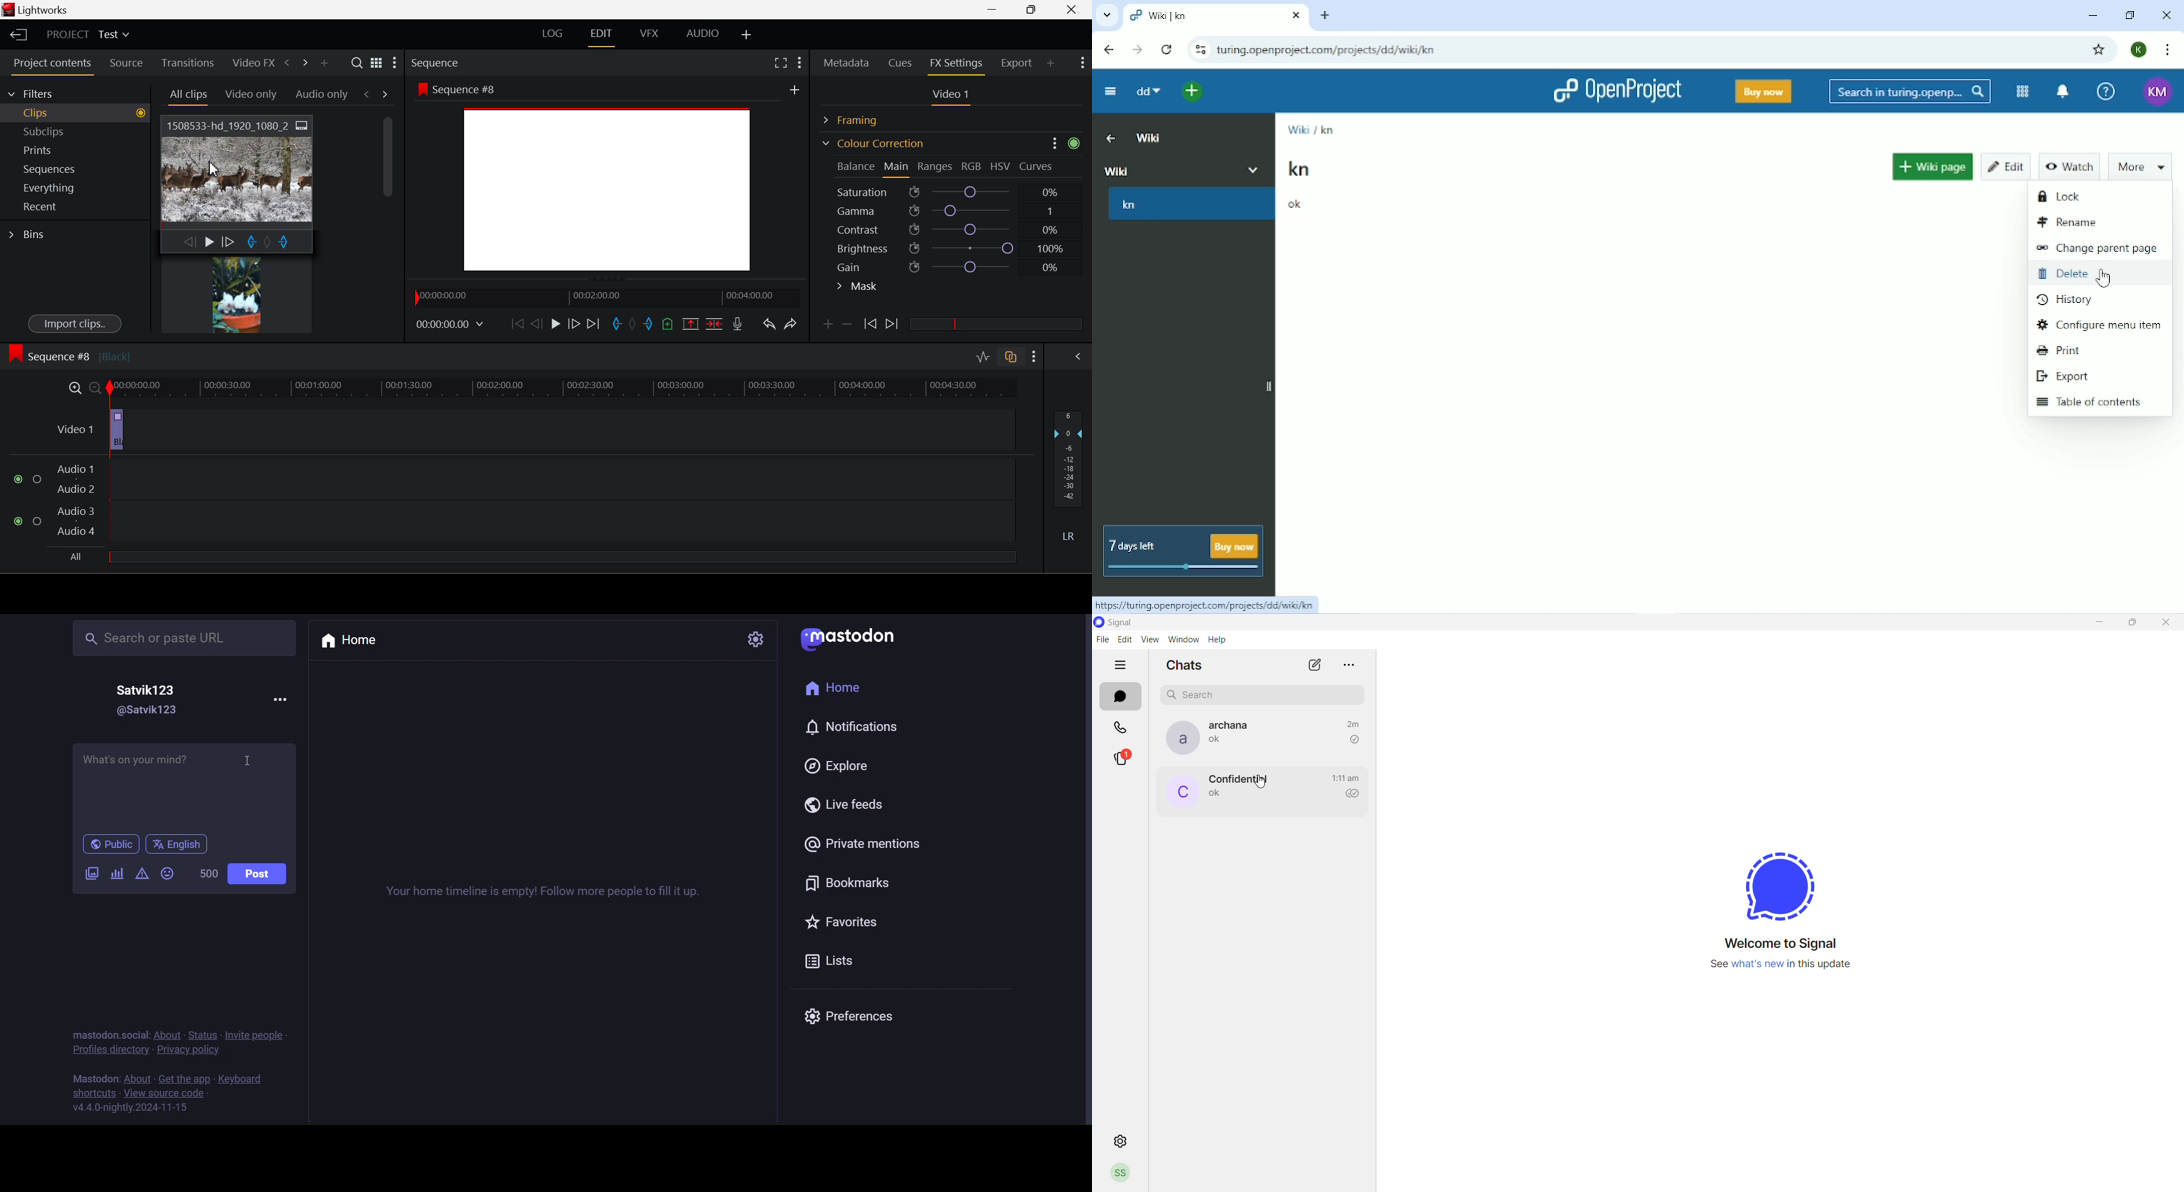 The width and height of the screenshot is (2184, 1204). Describe the element at coordinates (849, 1015) in the screenshot. I see `preferences` at that location.